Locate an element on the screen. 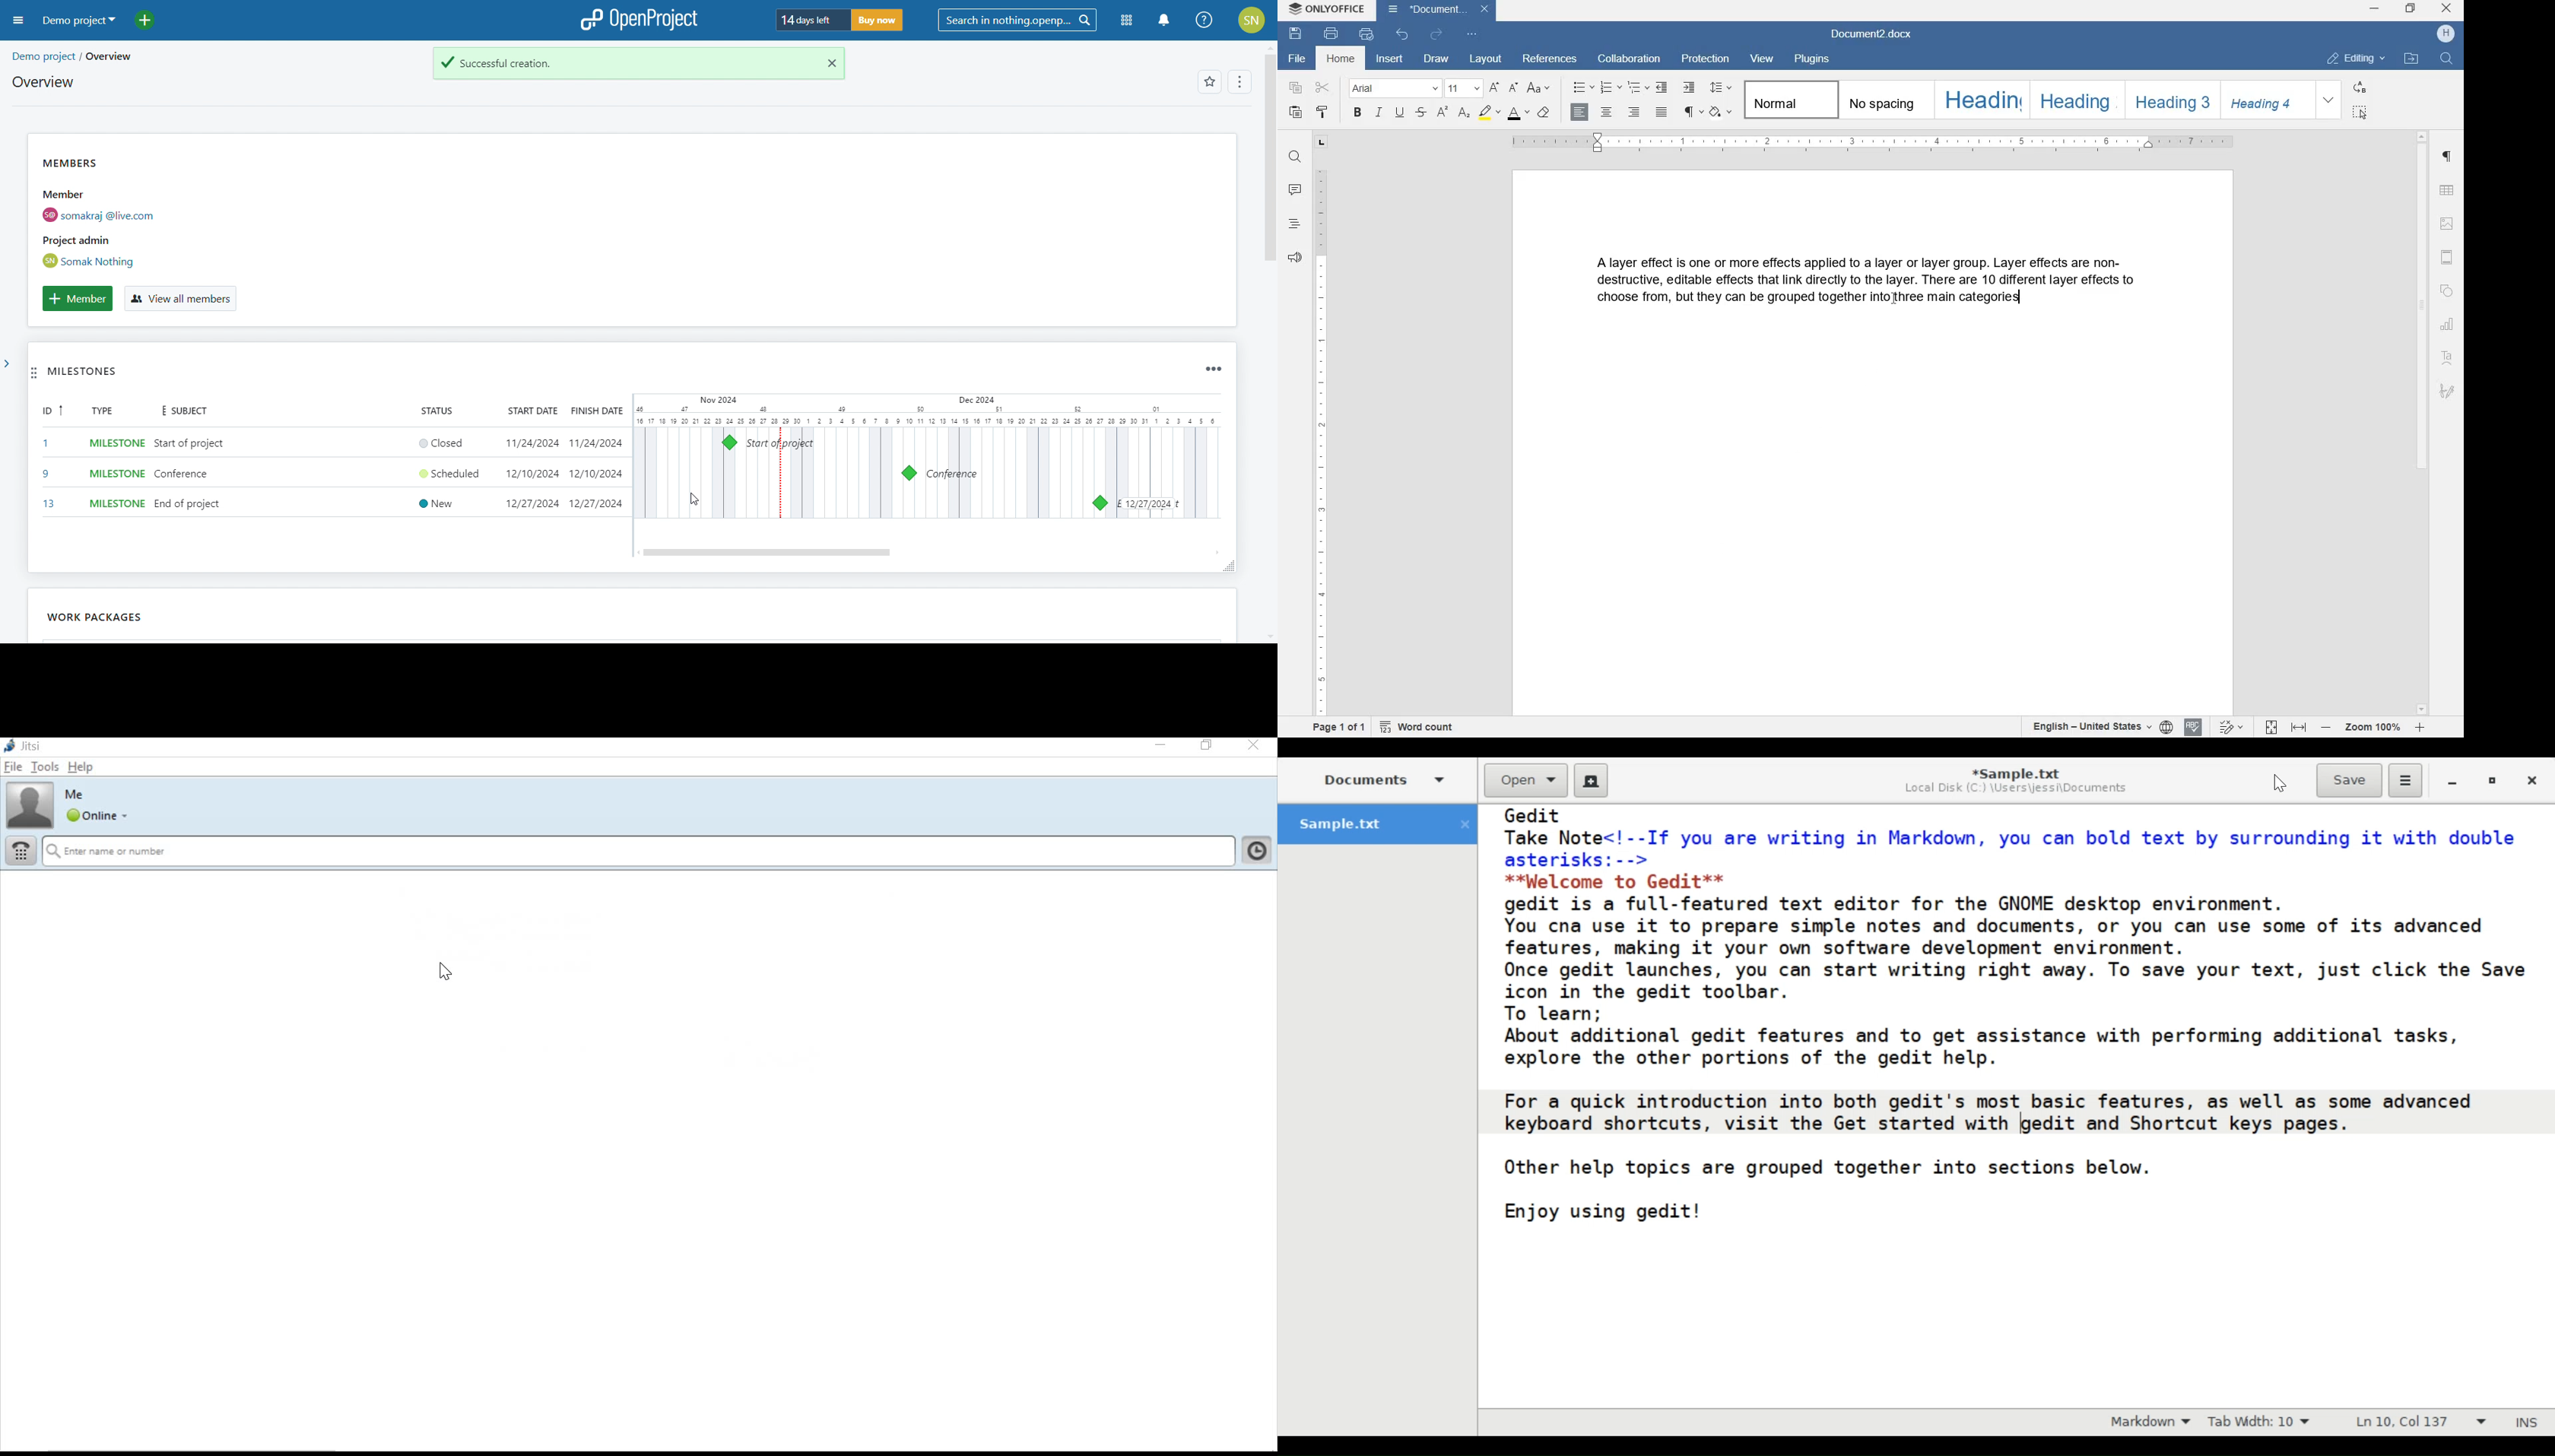  start date is located at coordinates (518, 412).